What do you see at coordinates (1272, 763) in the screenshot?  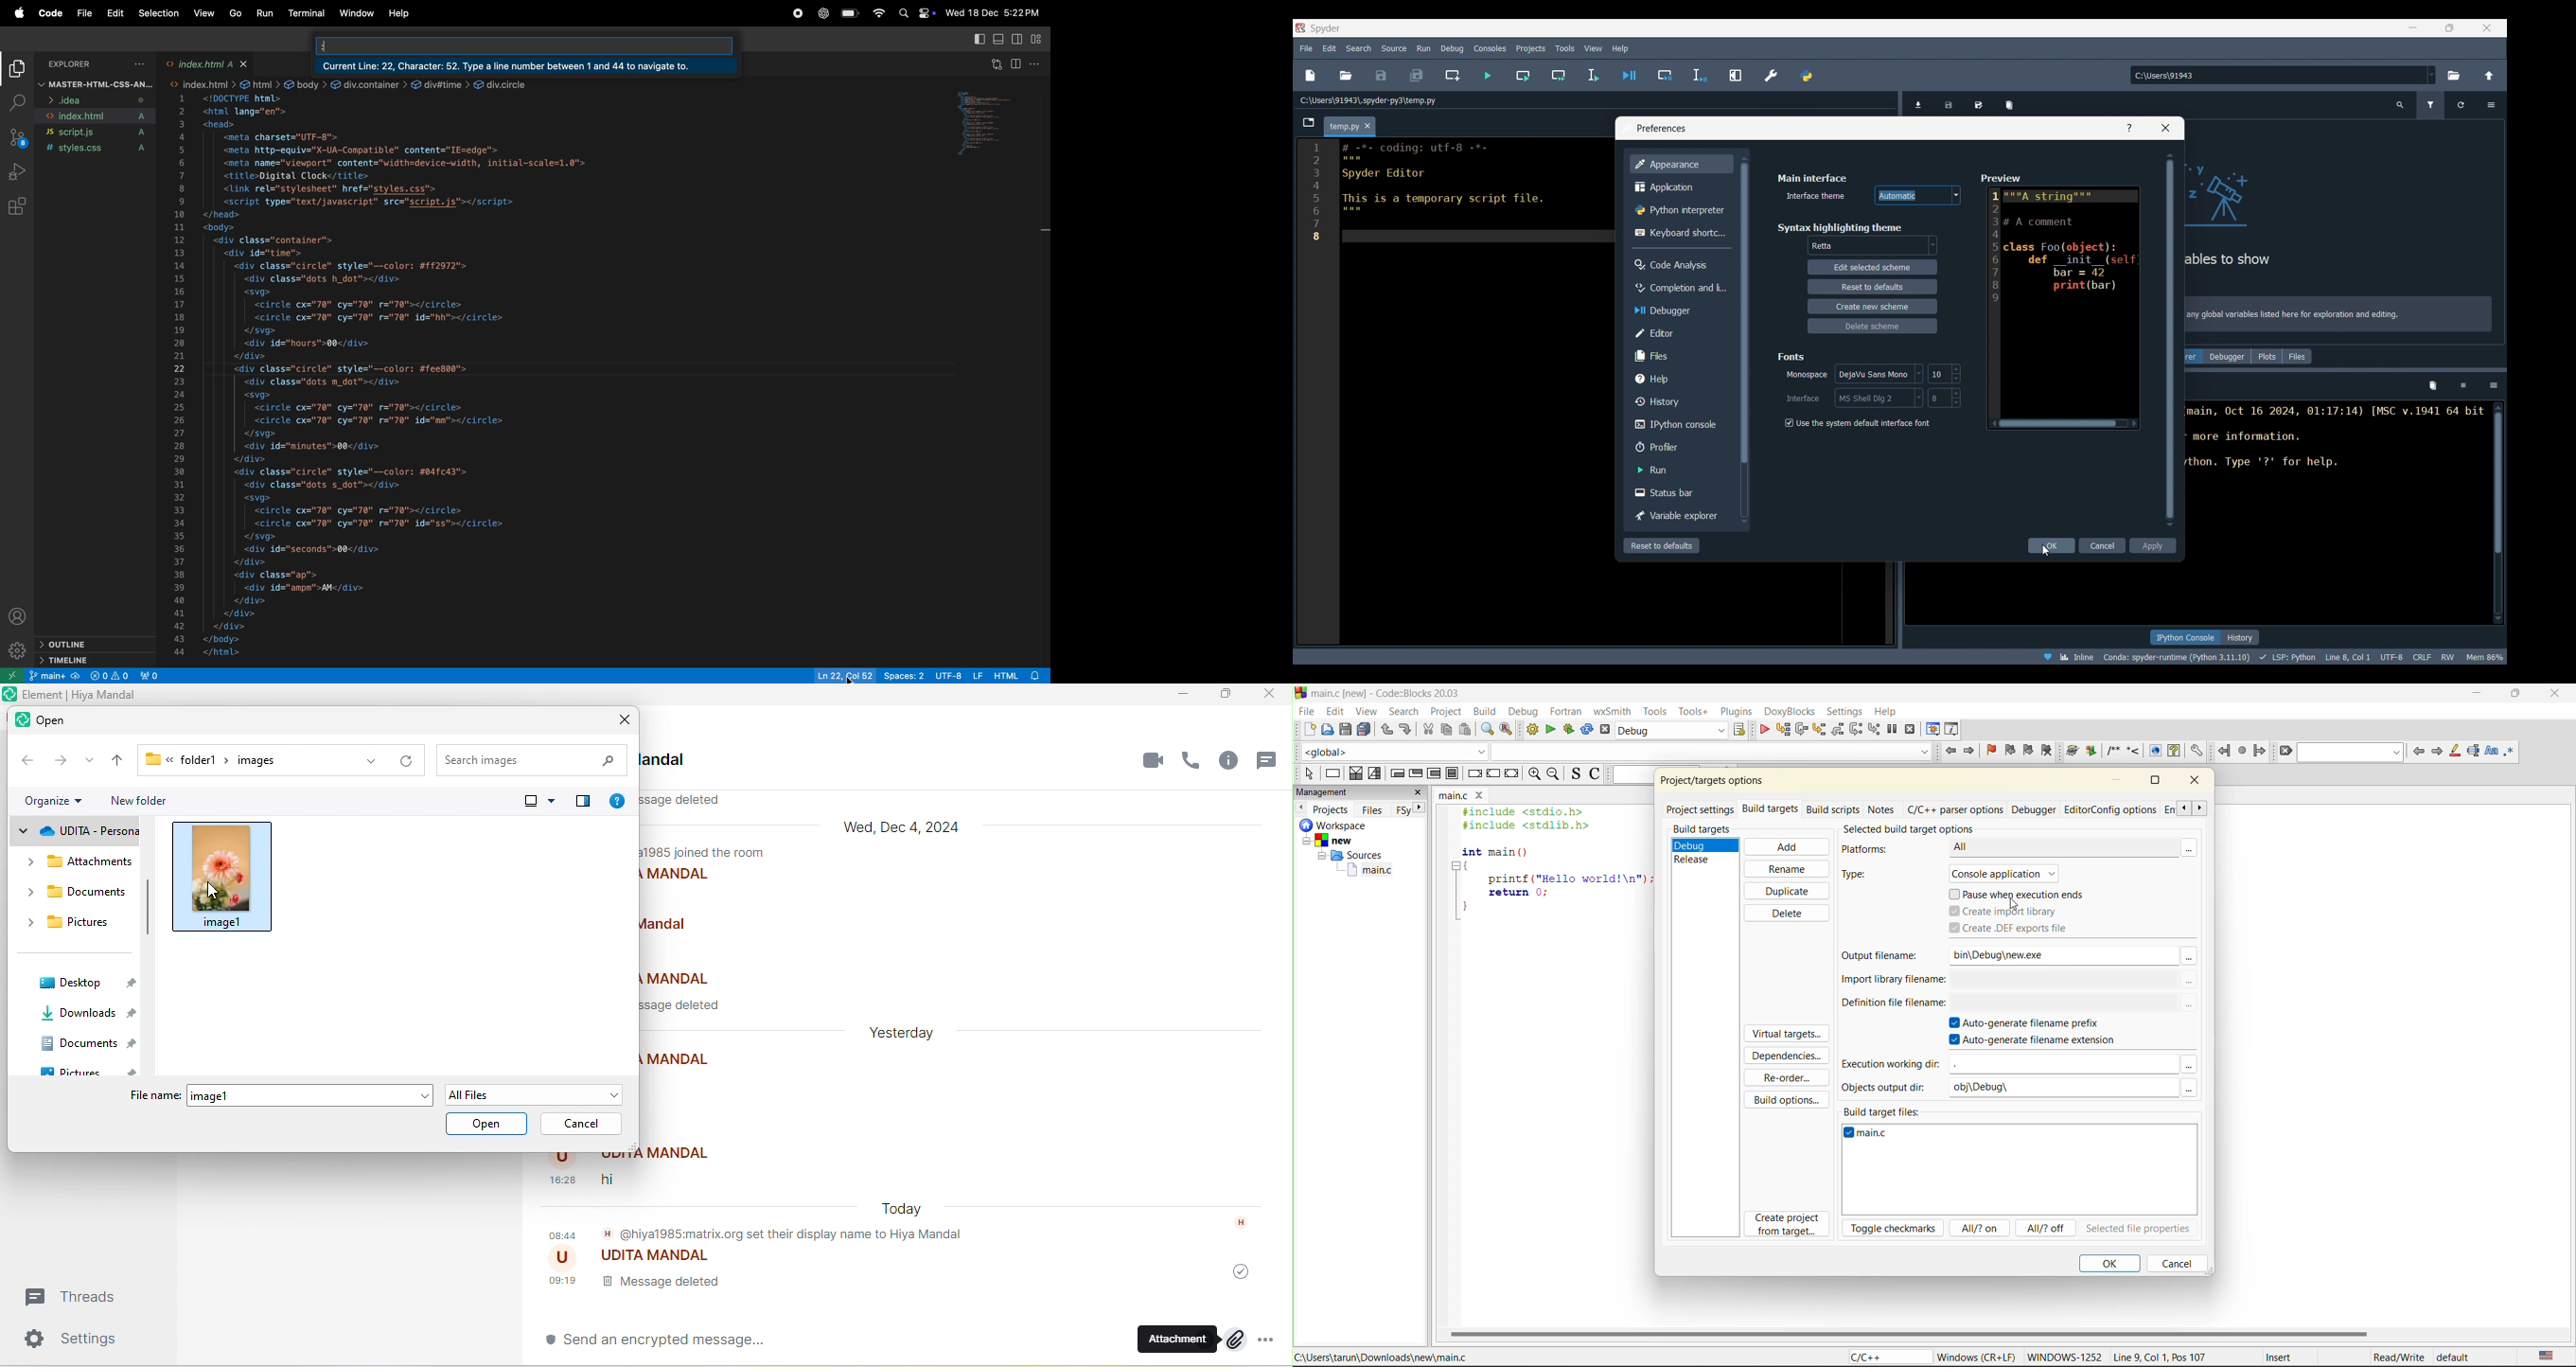 I see `threads` at bounding box center [1272, 763].